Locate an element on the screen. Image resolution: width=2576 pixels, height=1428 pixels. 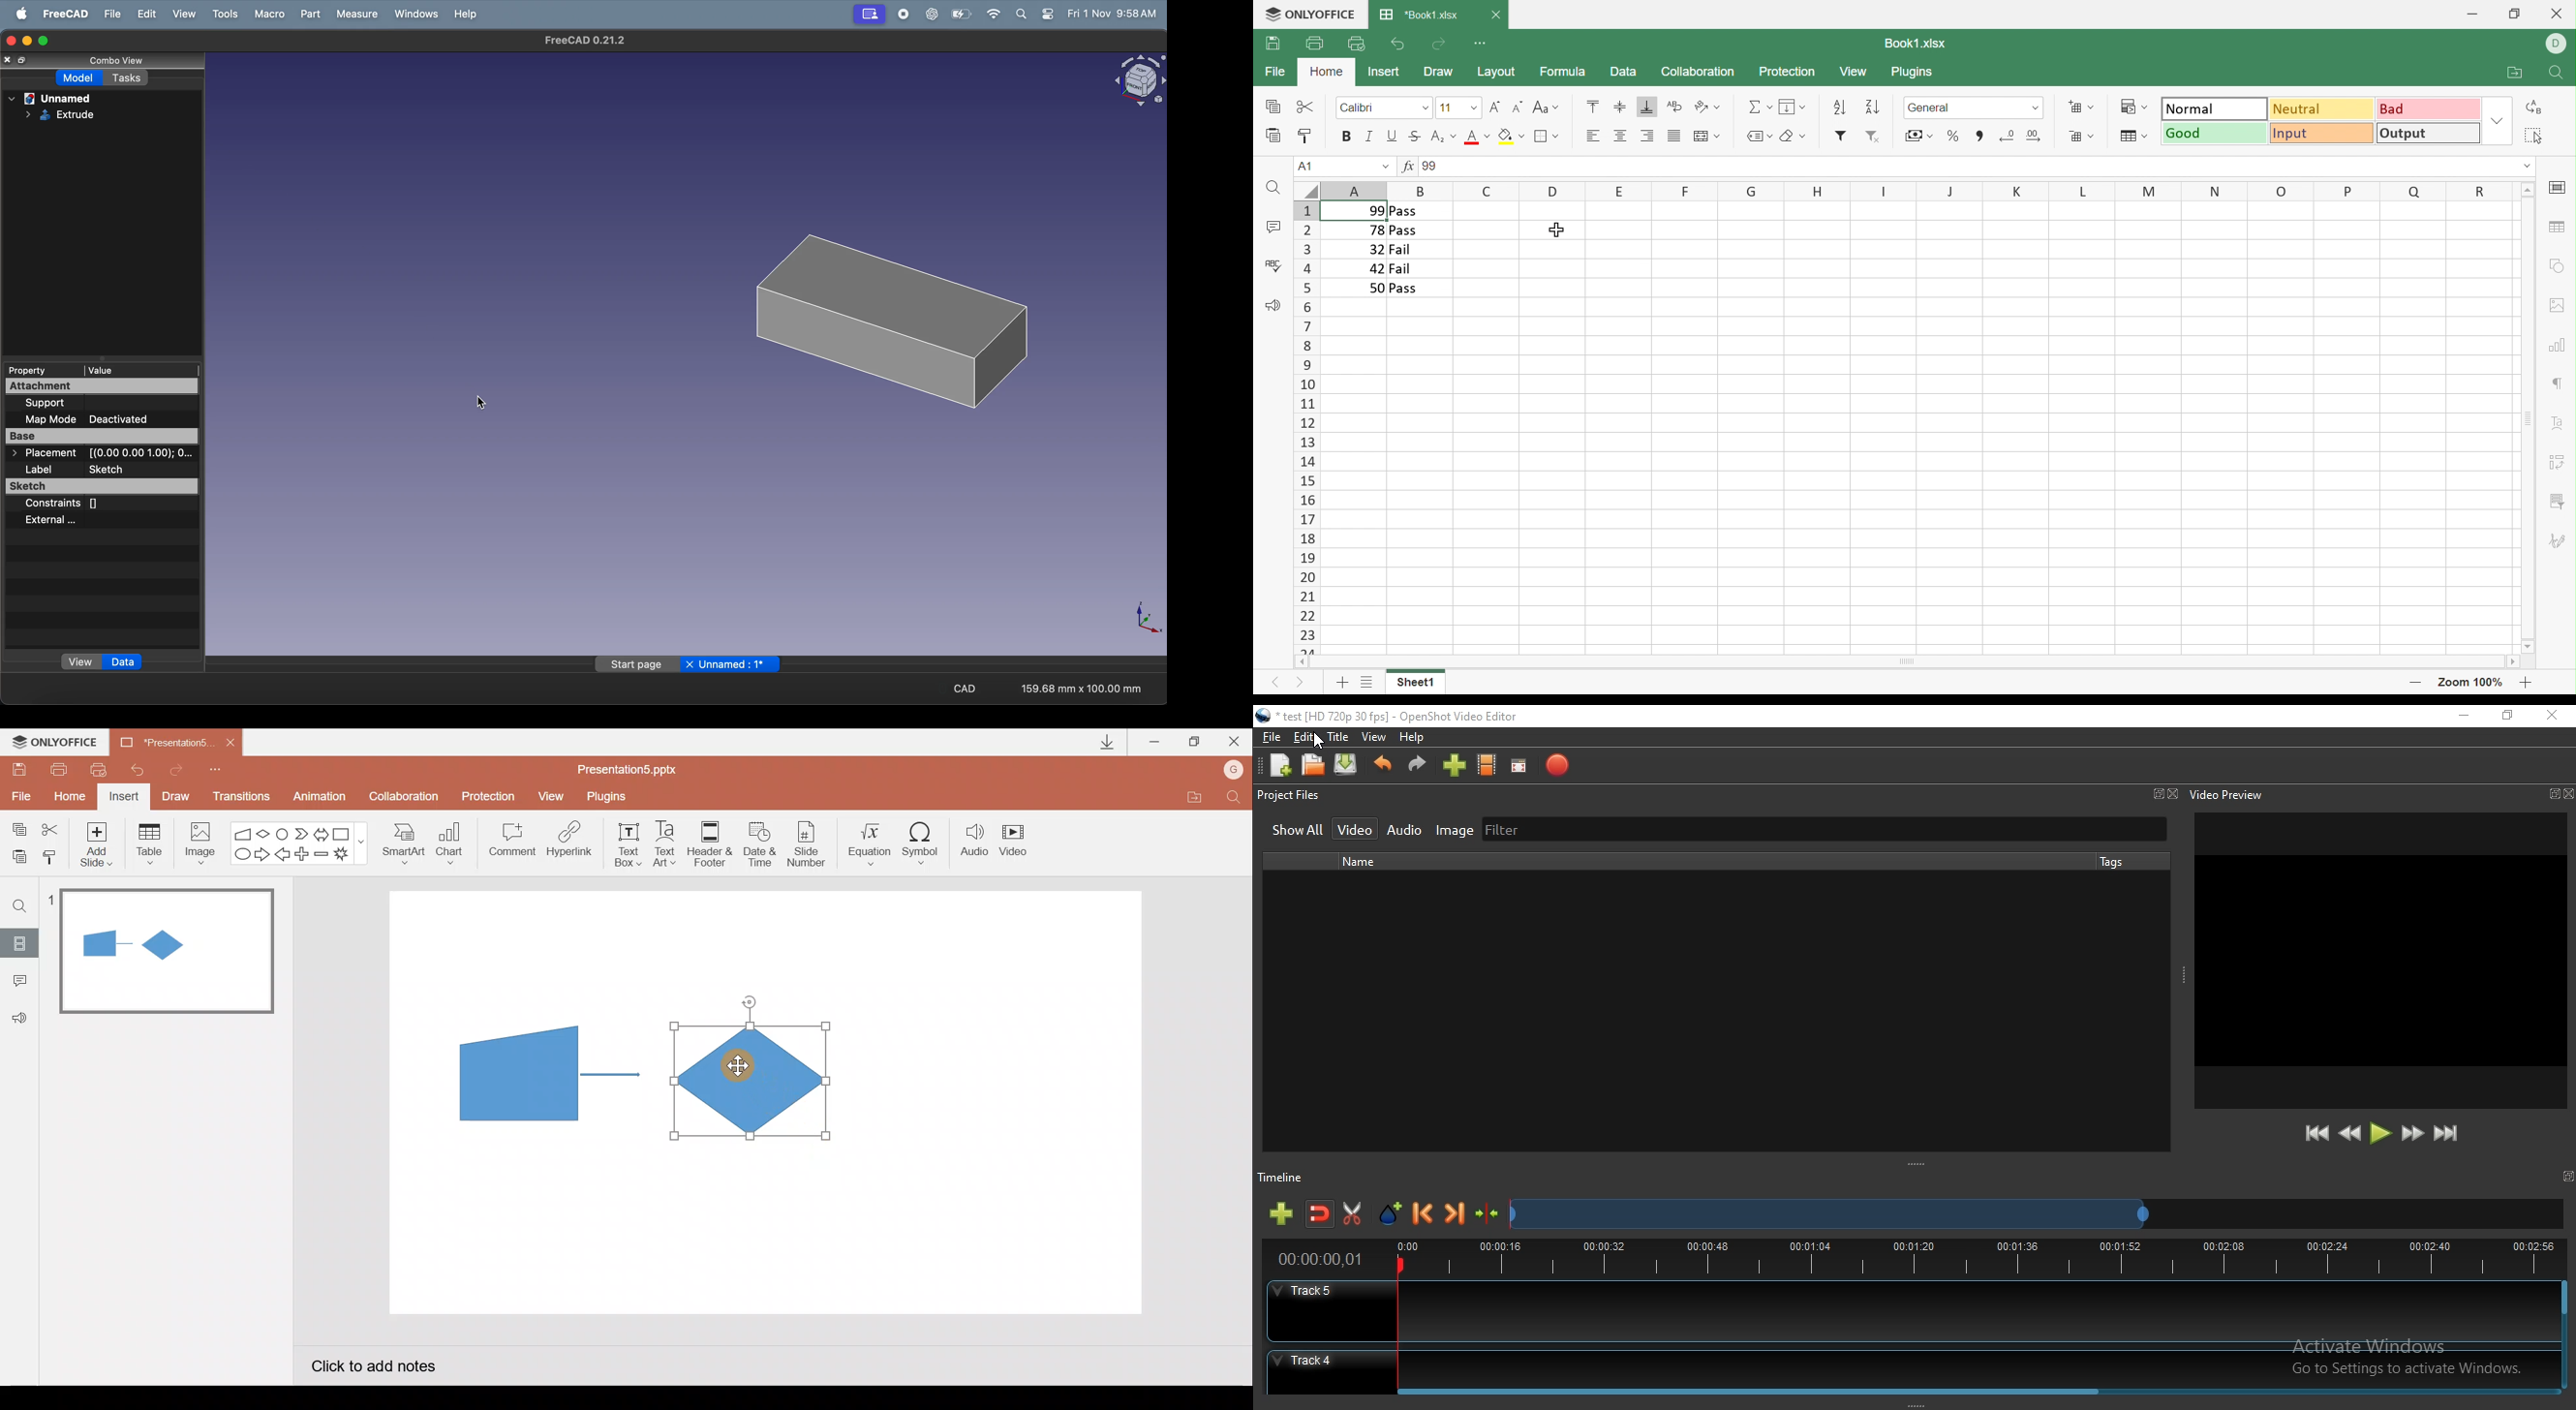
freecad is located at coordinates (62, 13).